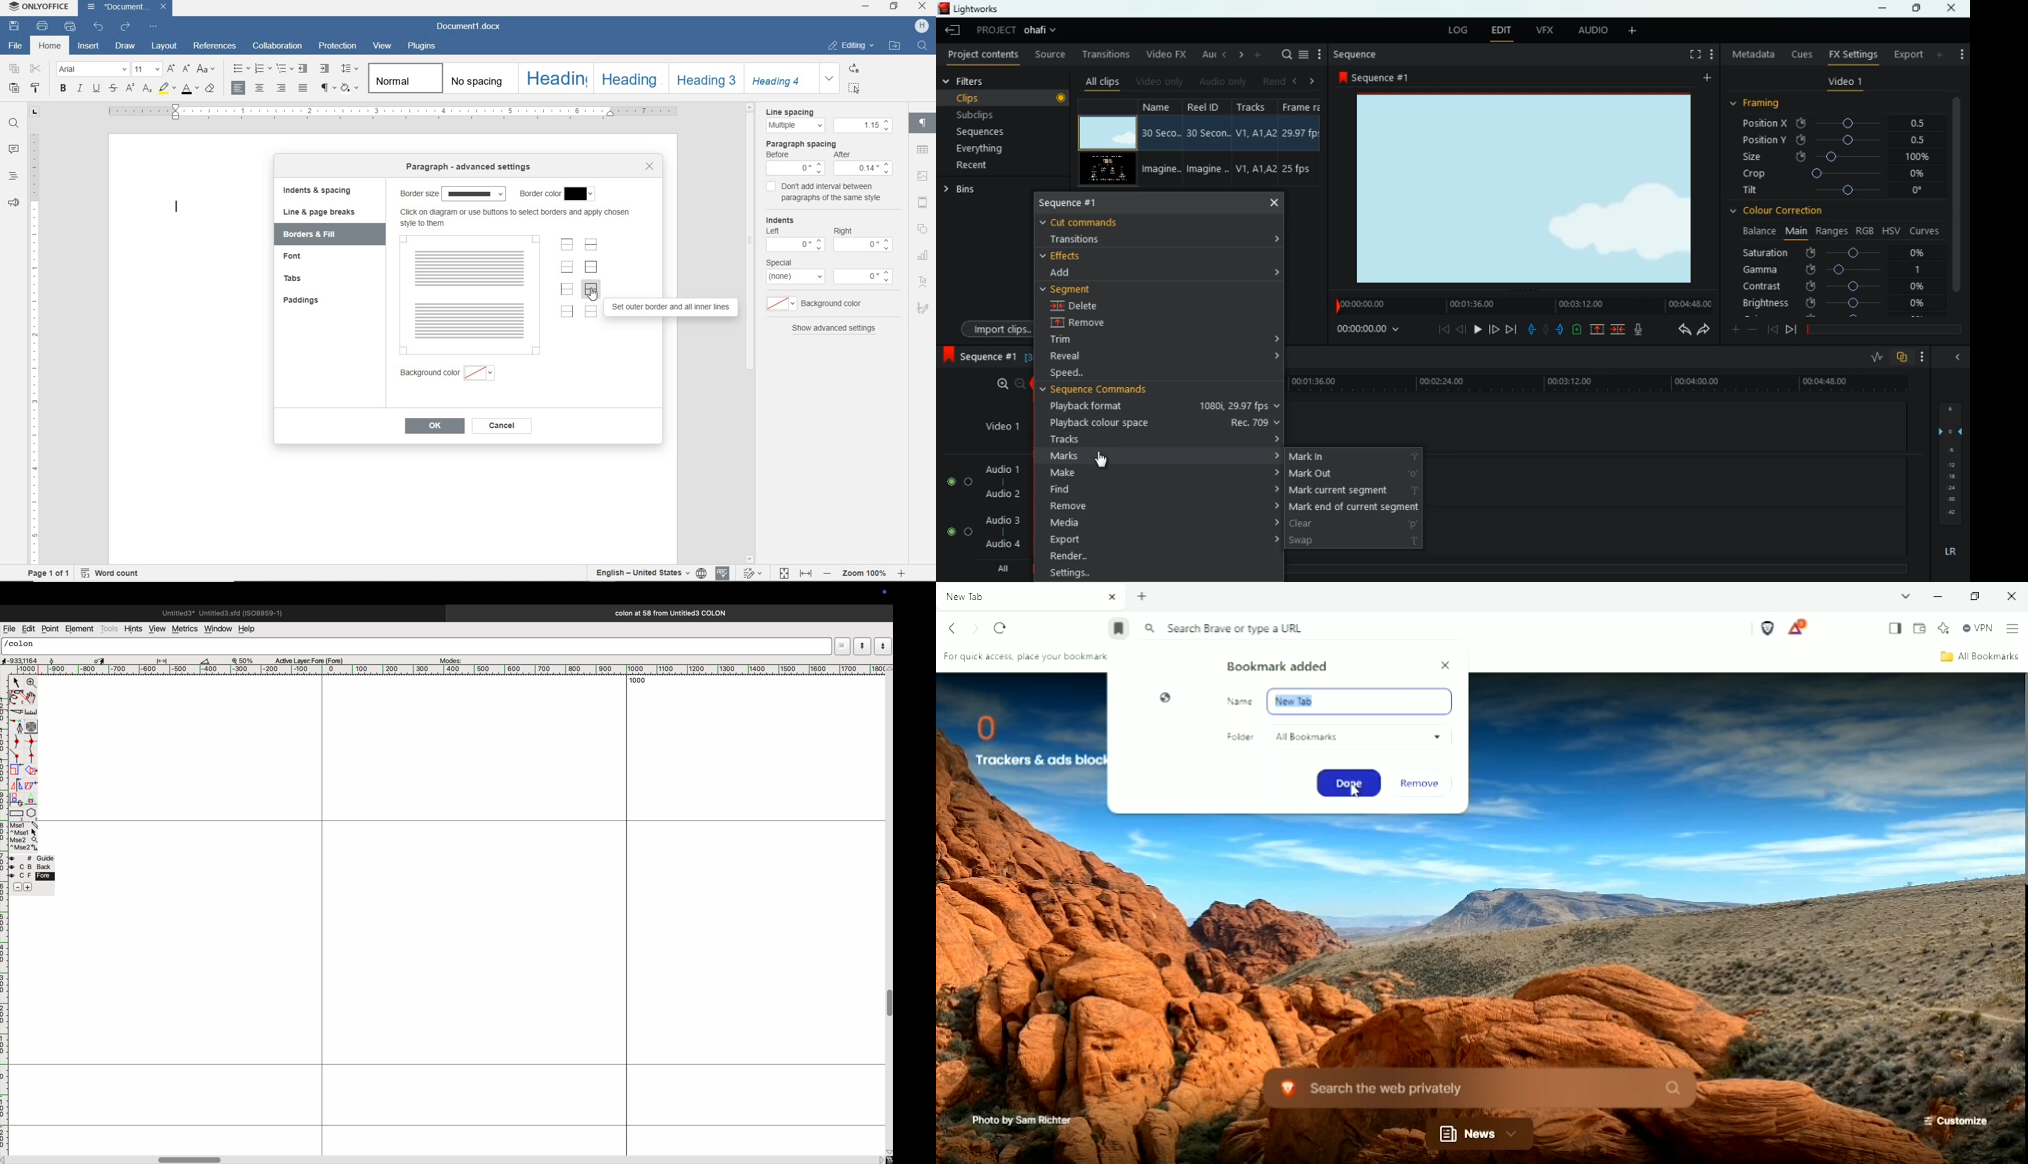  I want to click on remove, so click(1166, 507).